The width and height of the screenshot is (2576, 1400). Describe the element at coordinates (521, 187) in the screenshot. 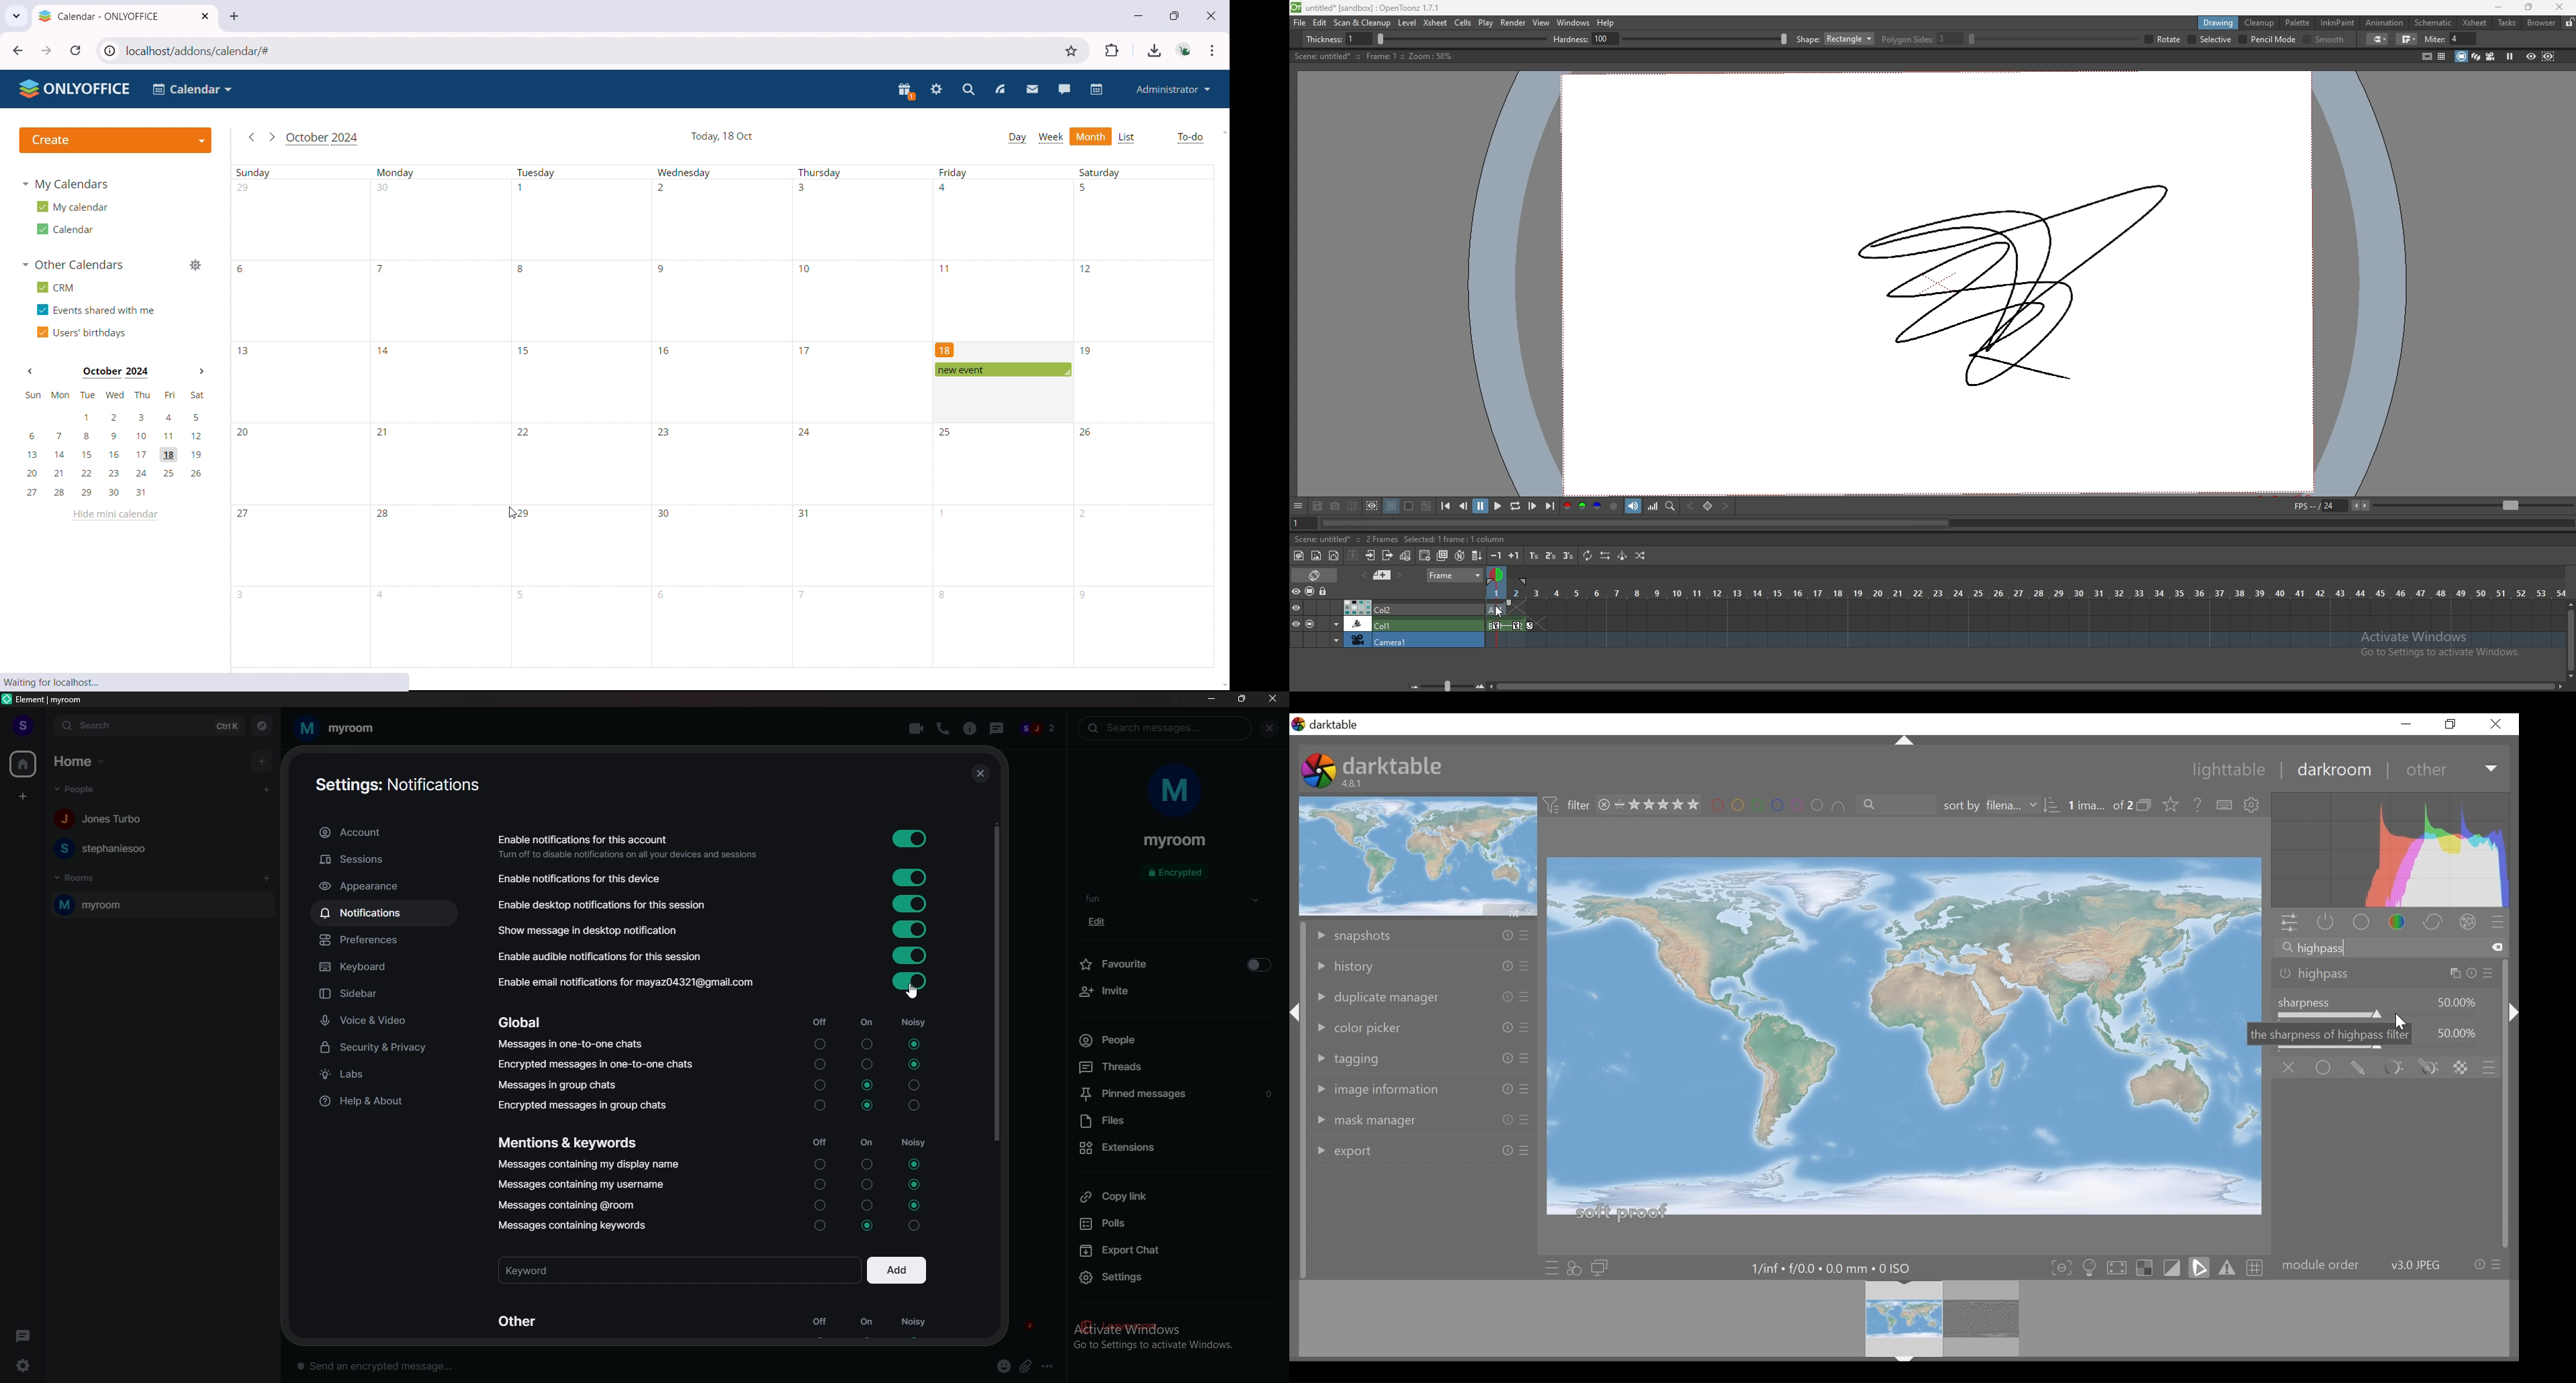

I see `1` at that location.